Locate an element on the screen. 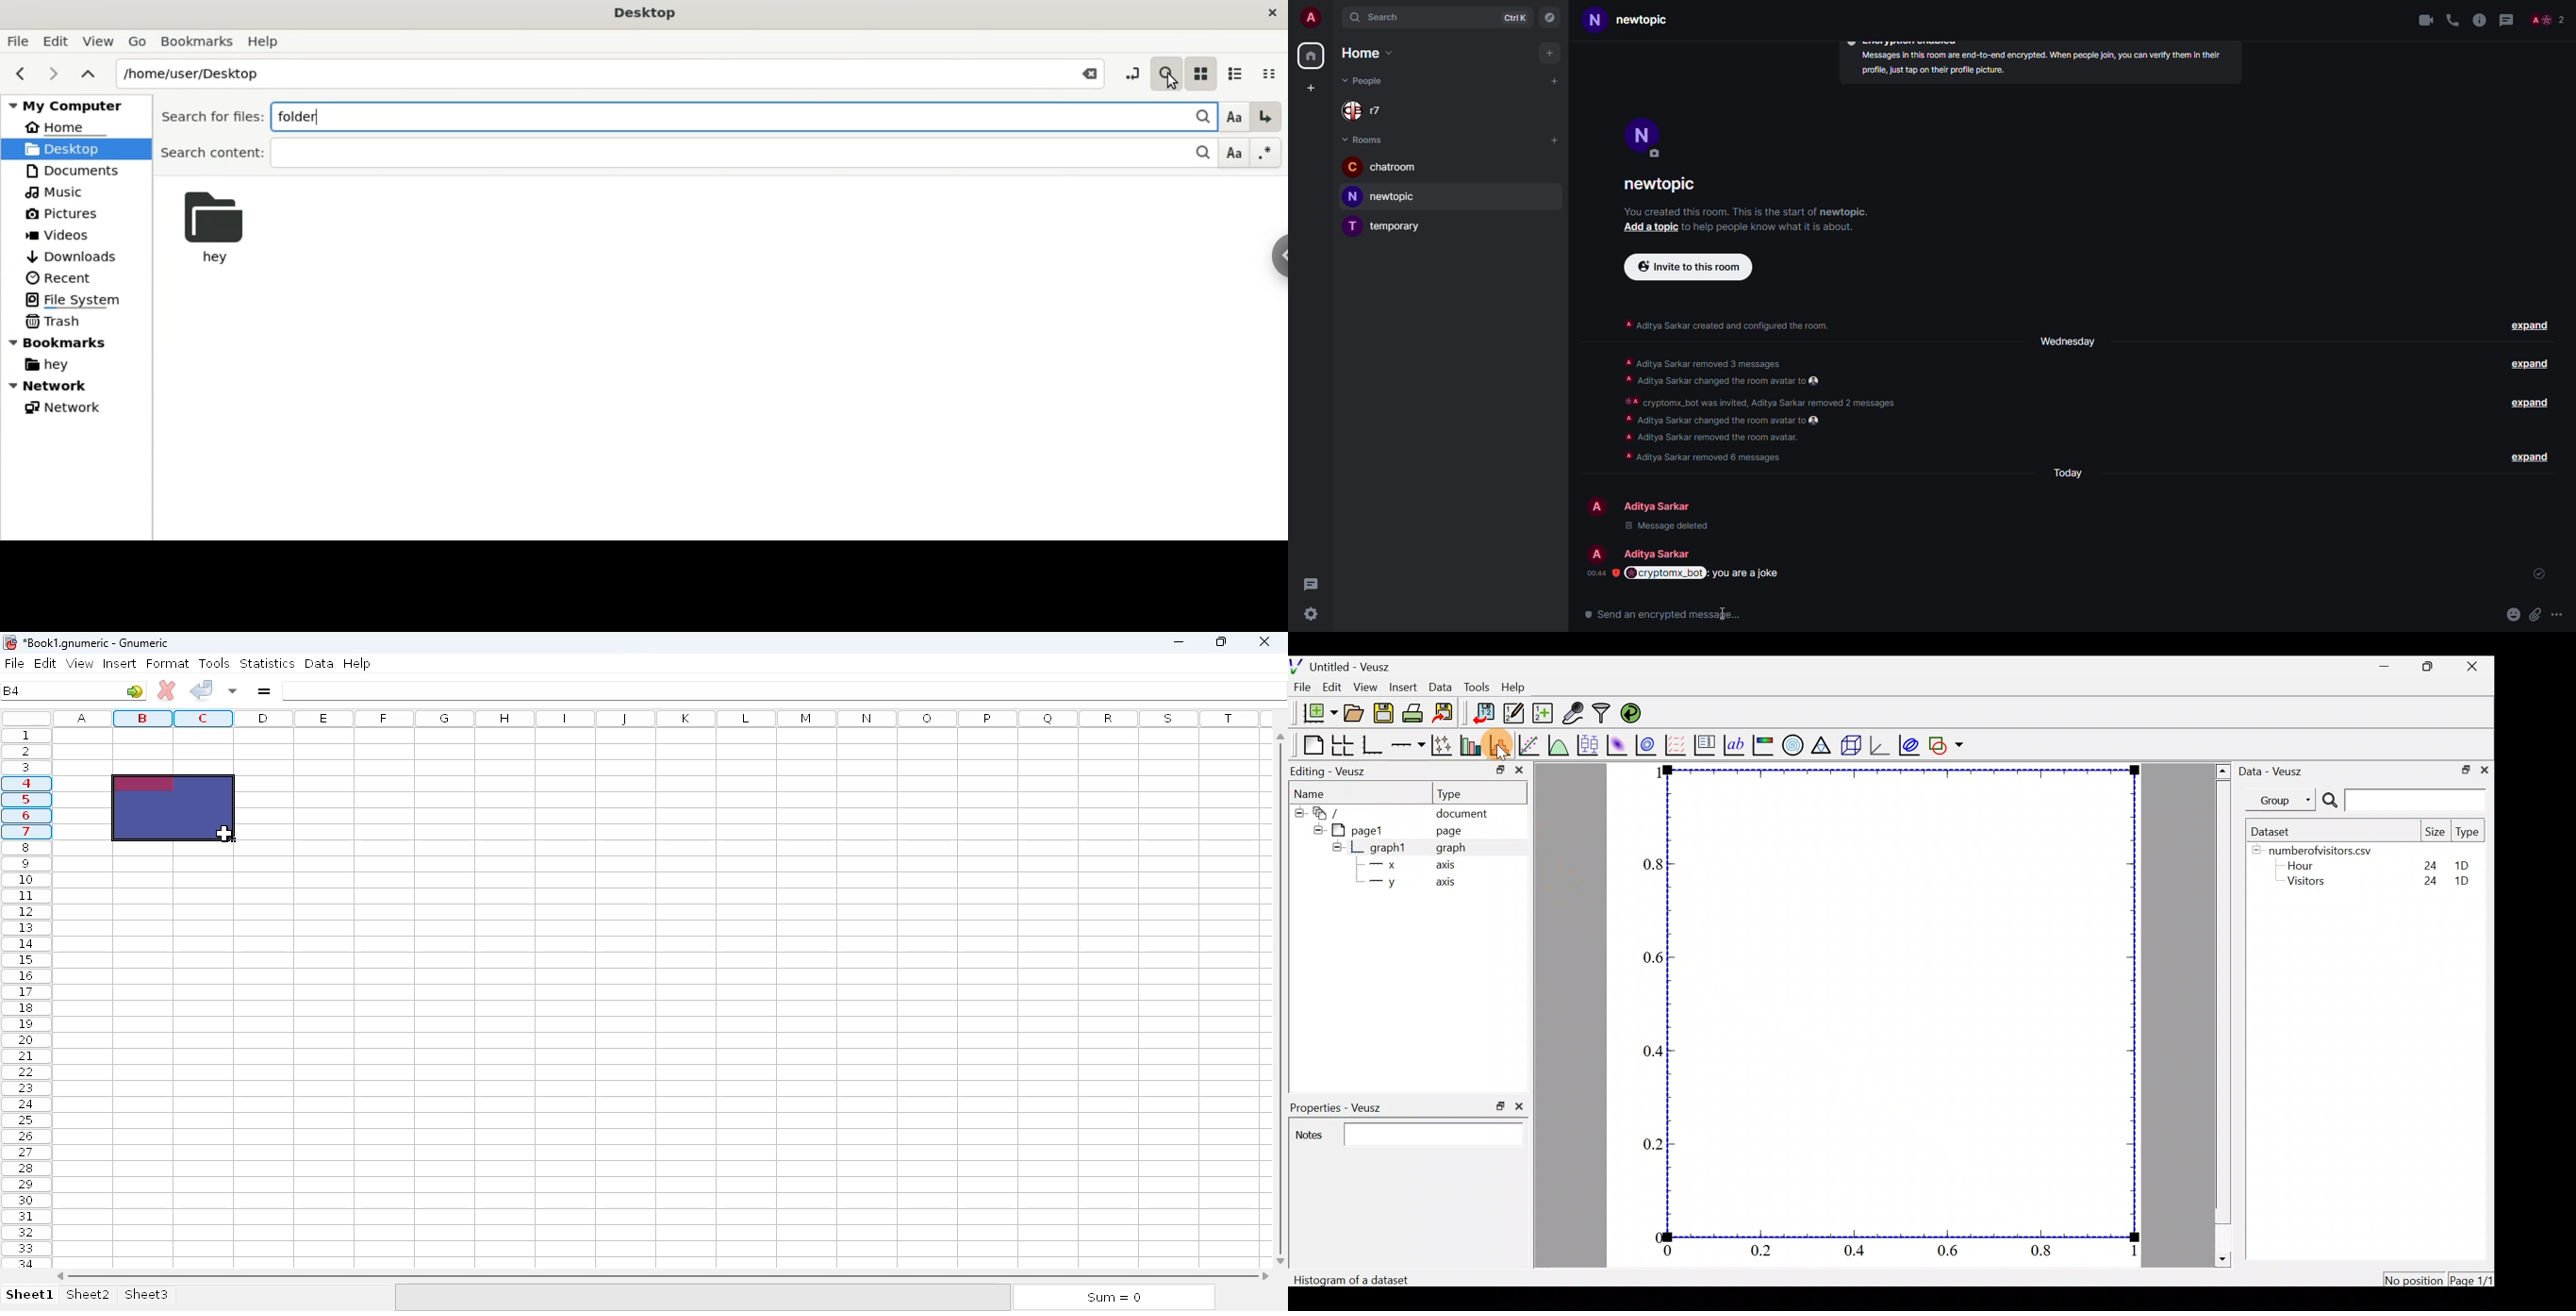 Image resolution: width=2576 pixels, height=1316 pixels. info is located at coordinates (1758, 416).